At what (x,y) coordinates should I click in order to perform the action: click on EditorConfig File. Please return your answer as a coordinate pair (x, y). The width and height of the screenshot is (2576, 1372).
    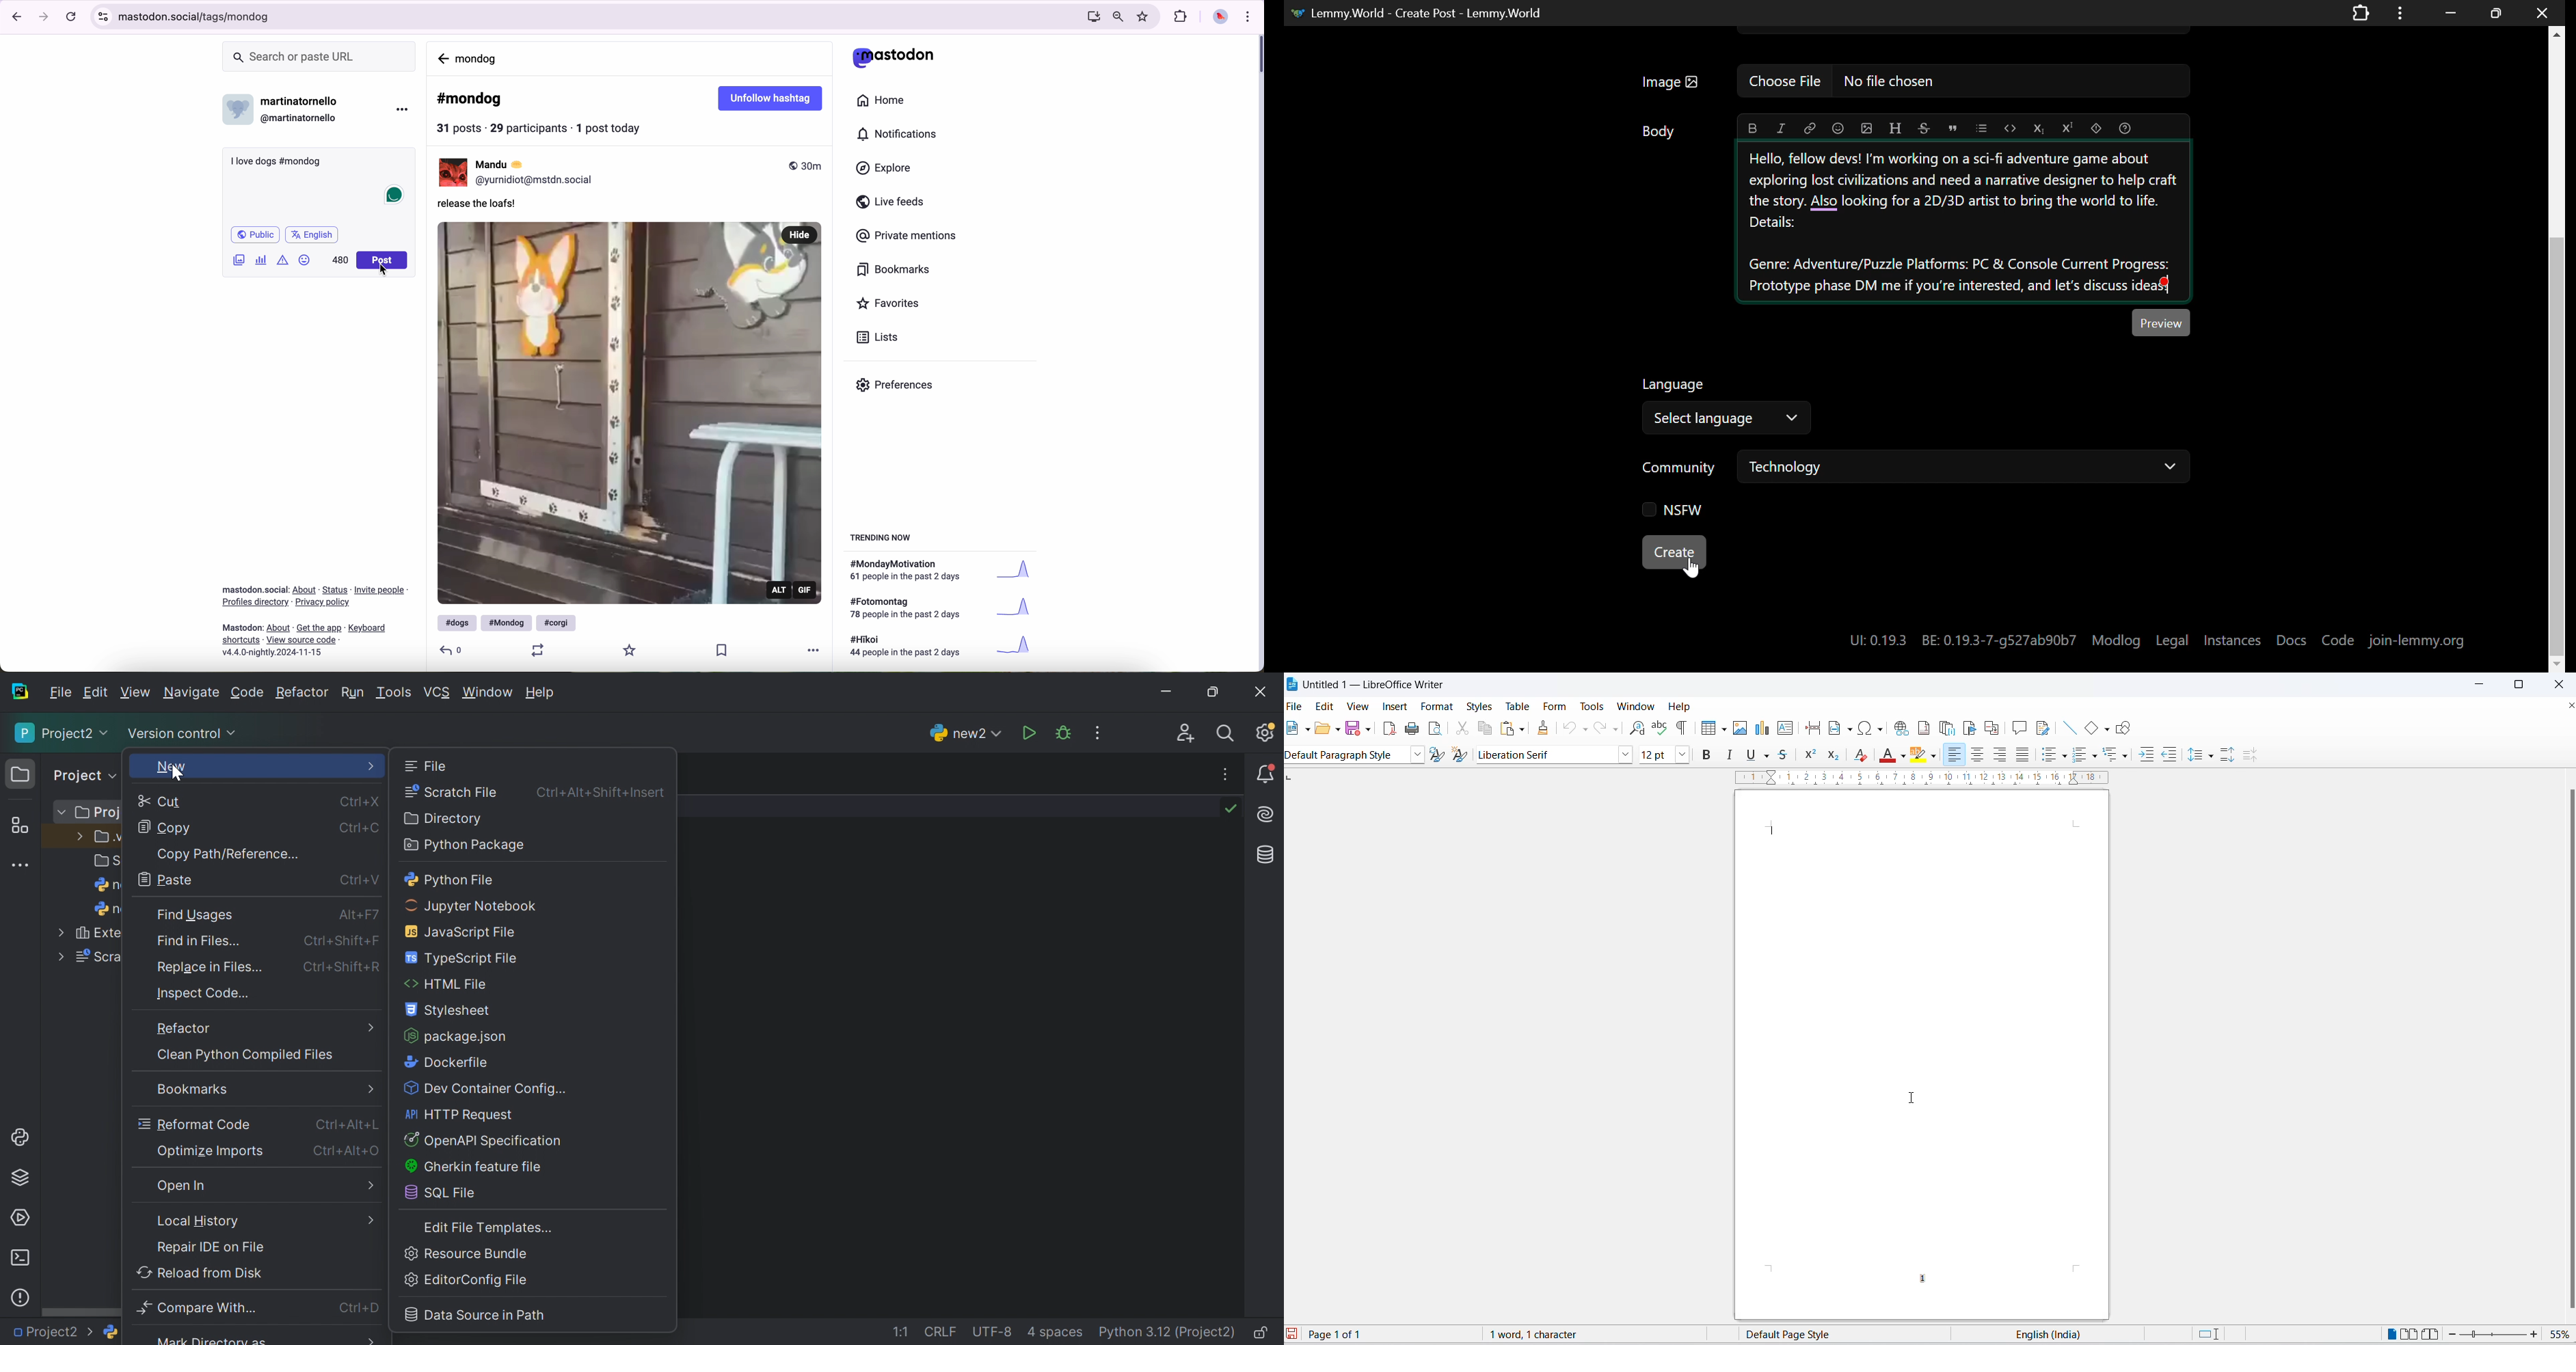
    Looking at the image, I should click on (465, 1280).